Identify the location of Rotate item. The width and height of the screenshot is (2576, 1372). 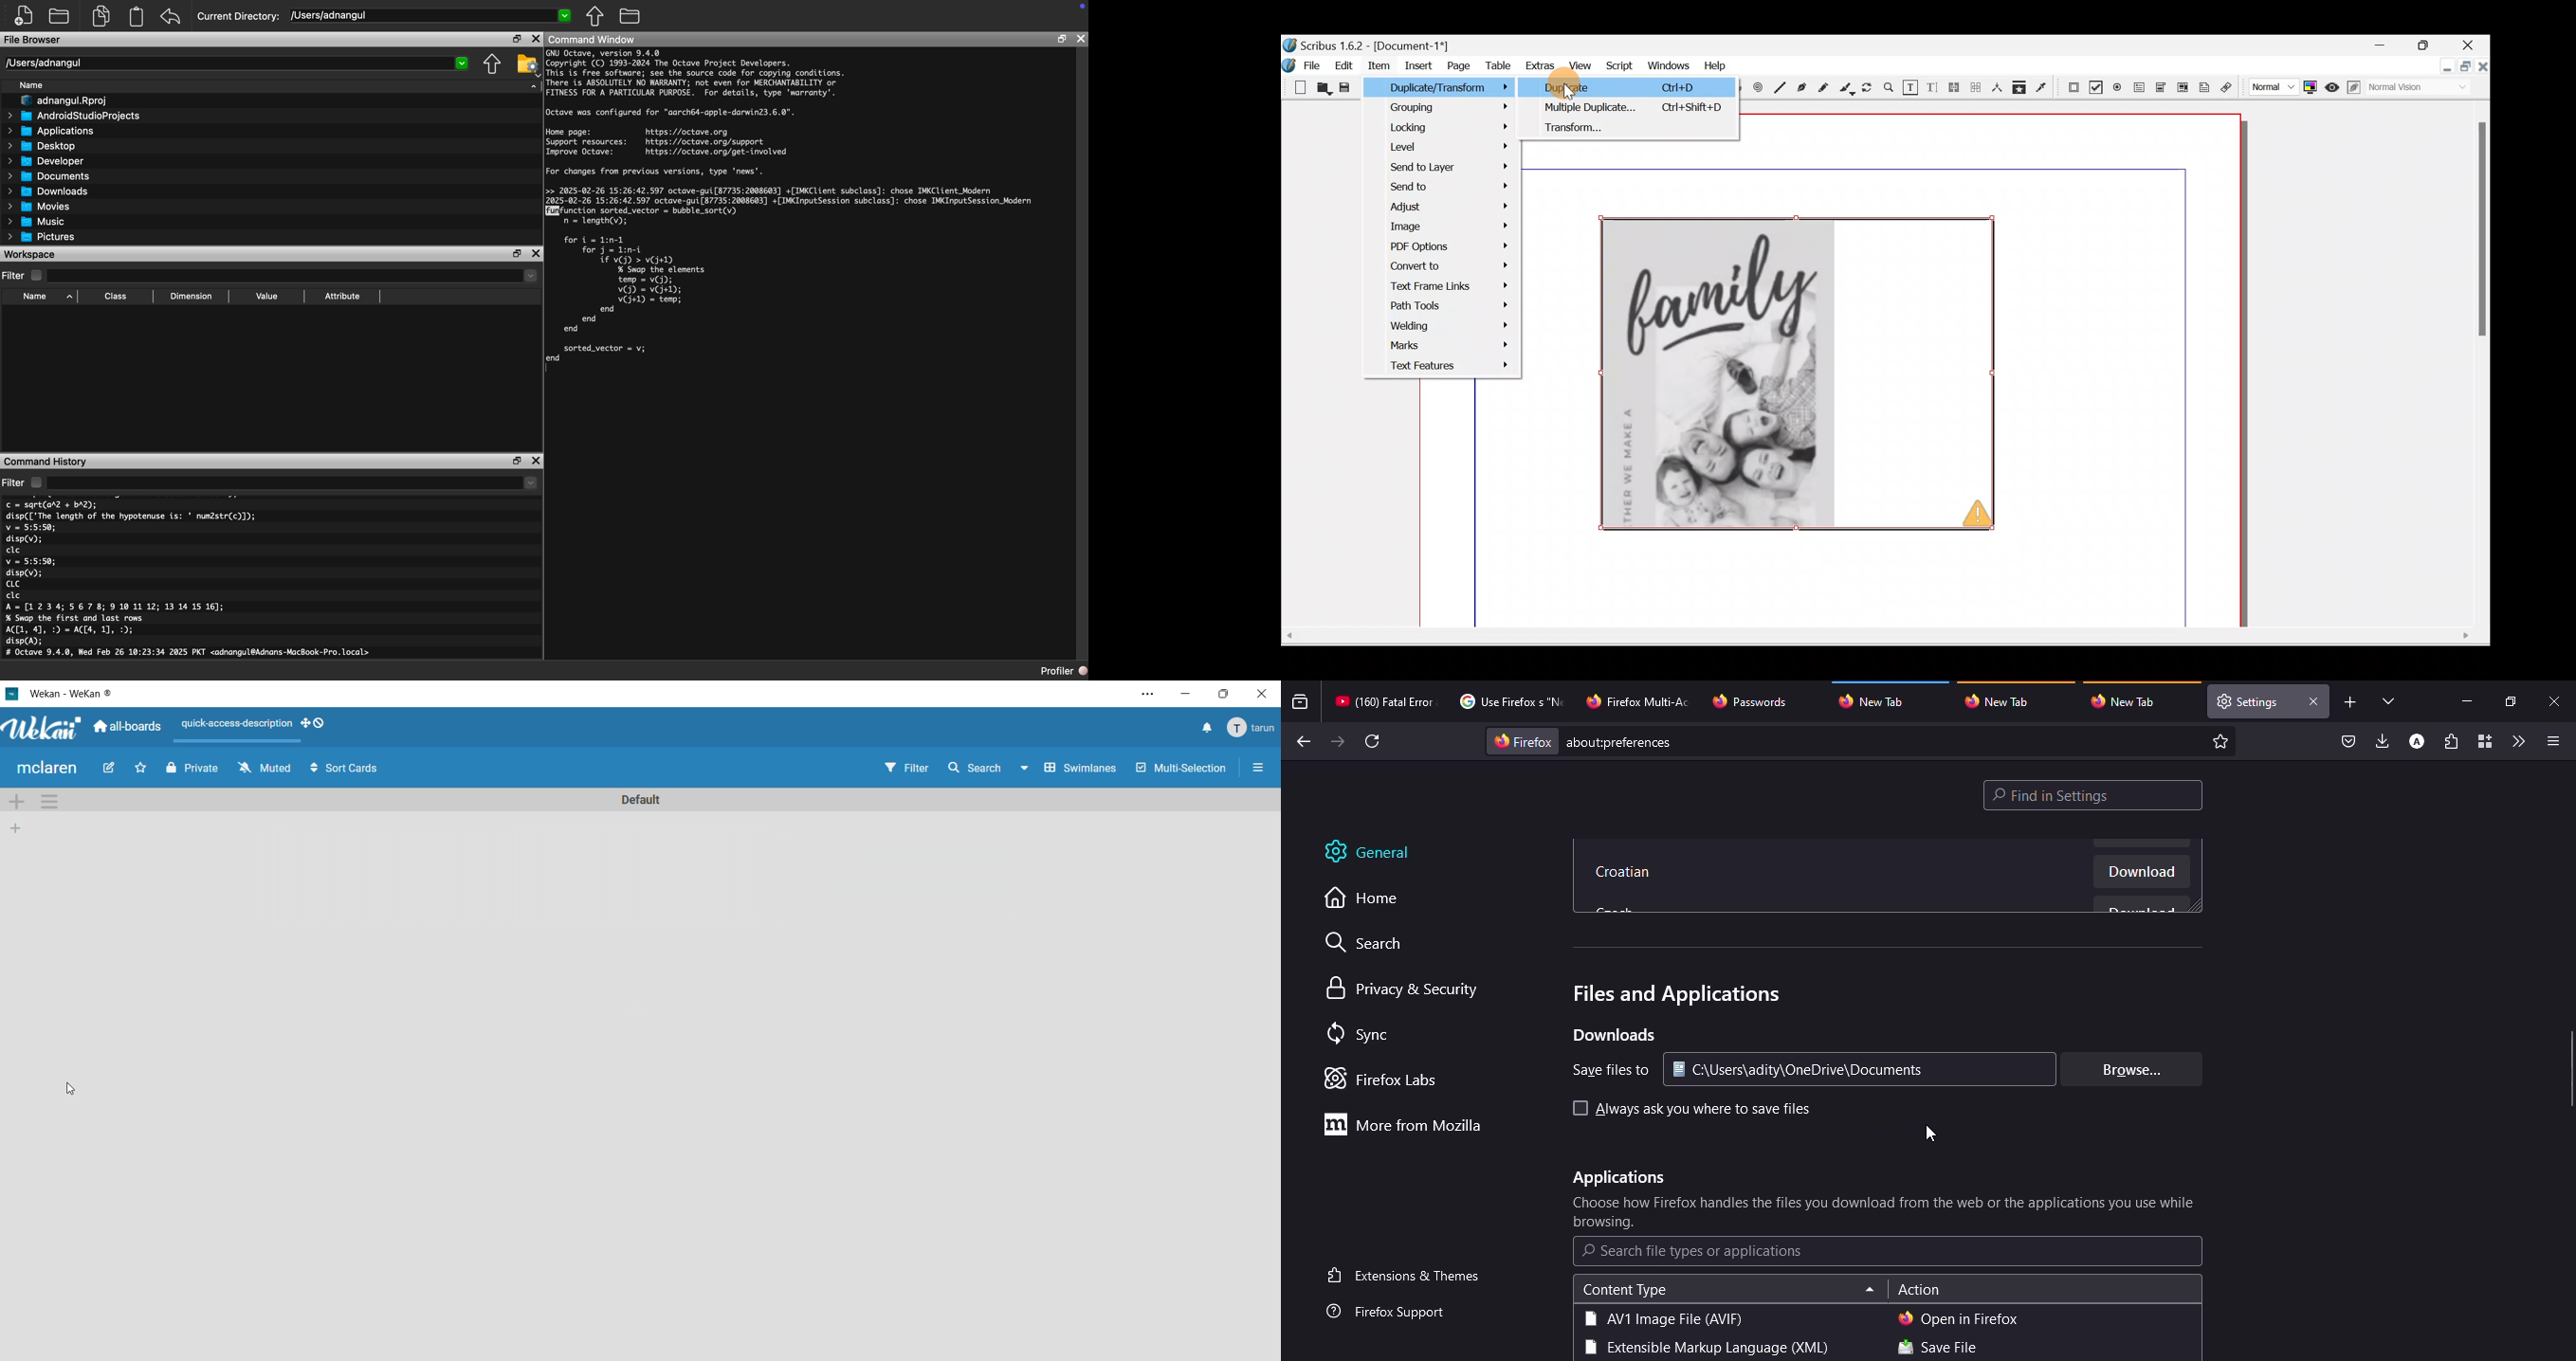
(1869, 88).